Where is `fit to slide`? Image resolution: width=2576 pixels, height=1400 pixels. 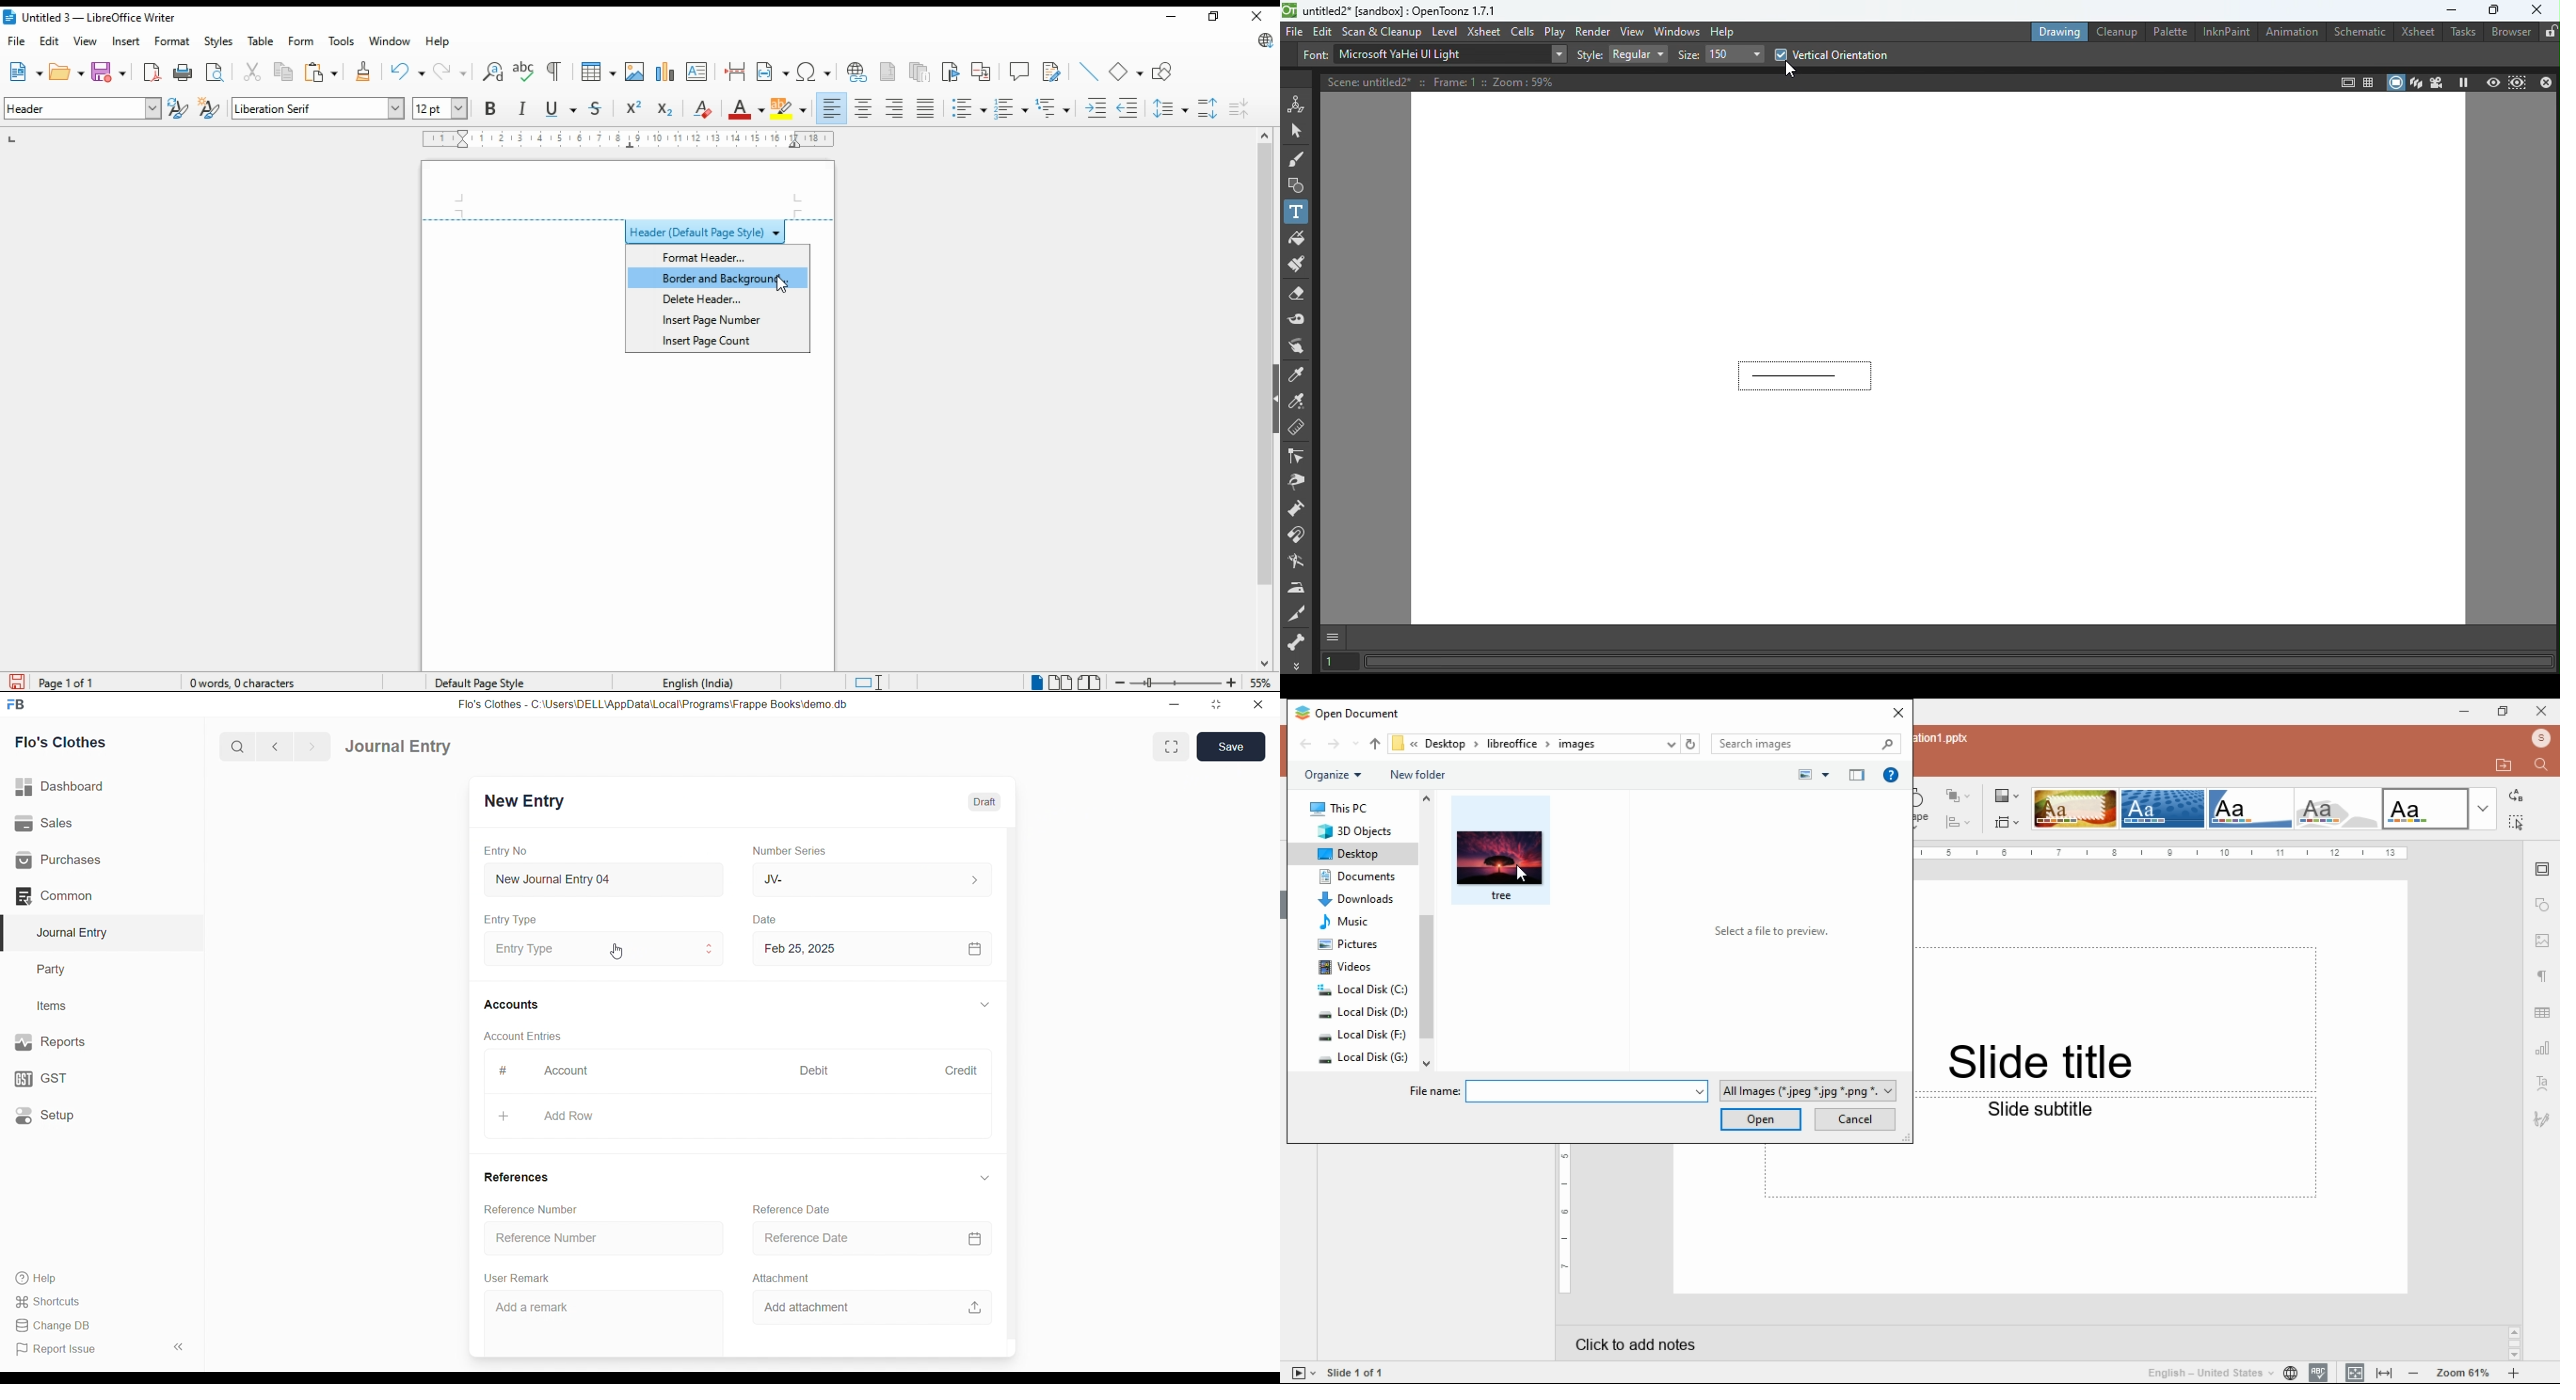
fit to slide is located at coordinates (2354, 1372).